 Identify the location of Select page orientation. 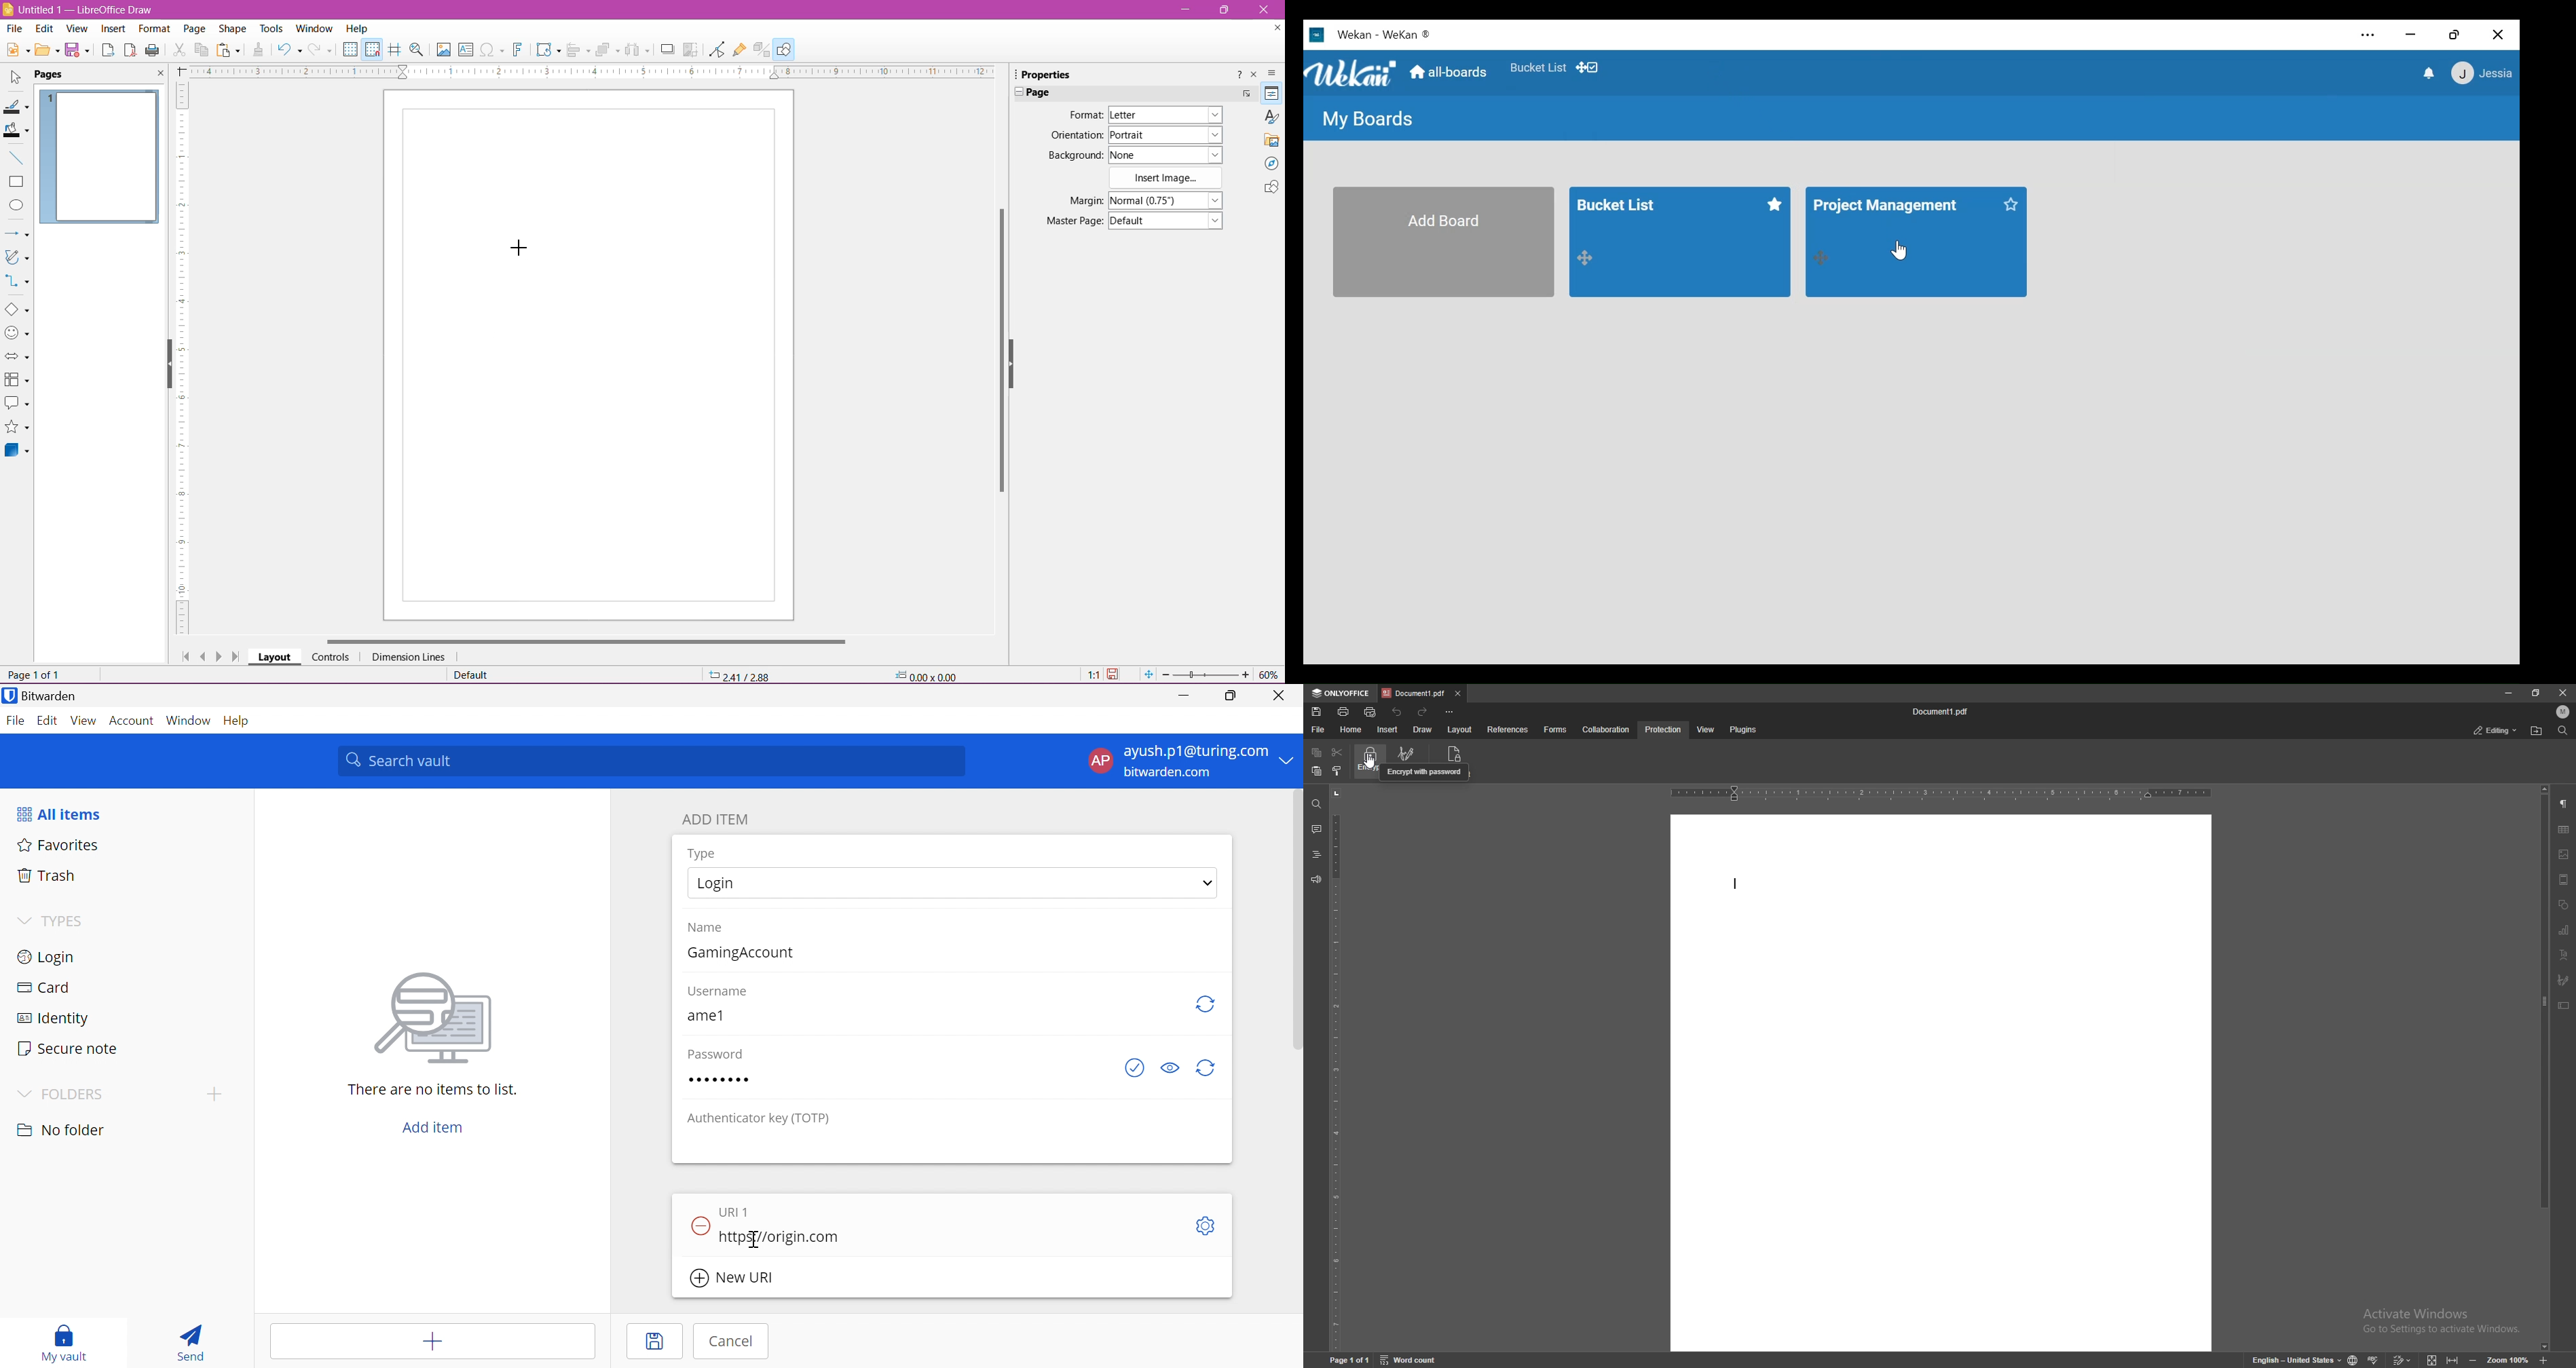
(1168, 135).